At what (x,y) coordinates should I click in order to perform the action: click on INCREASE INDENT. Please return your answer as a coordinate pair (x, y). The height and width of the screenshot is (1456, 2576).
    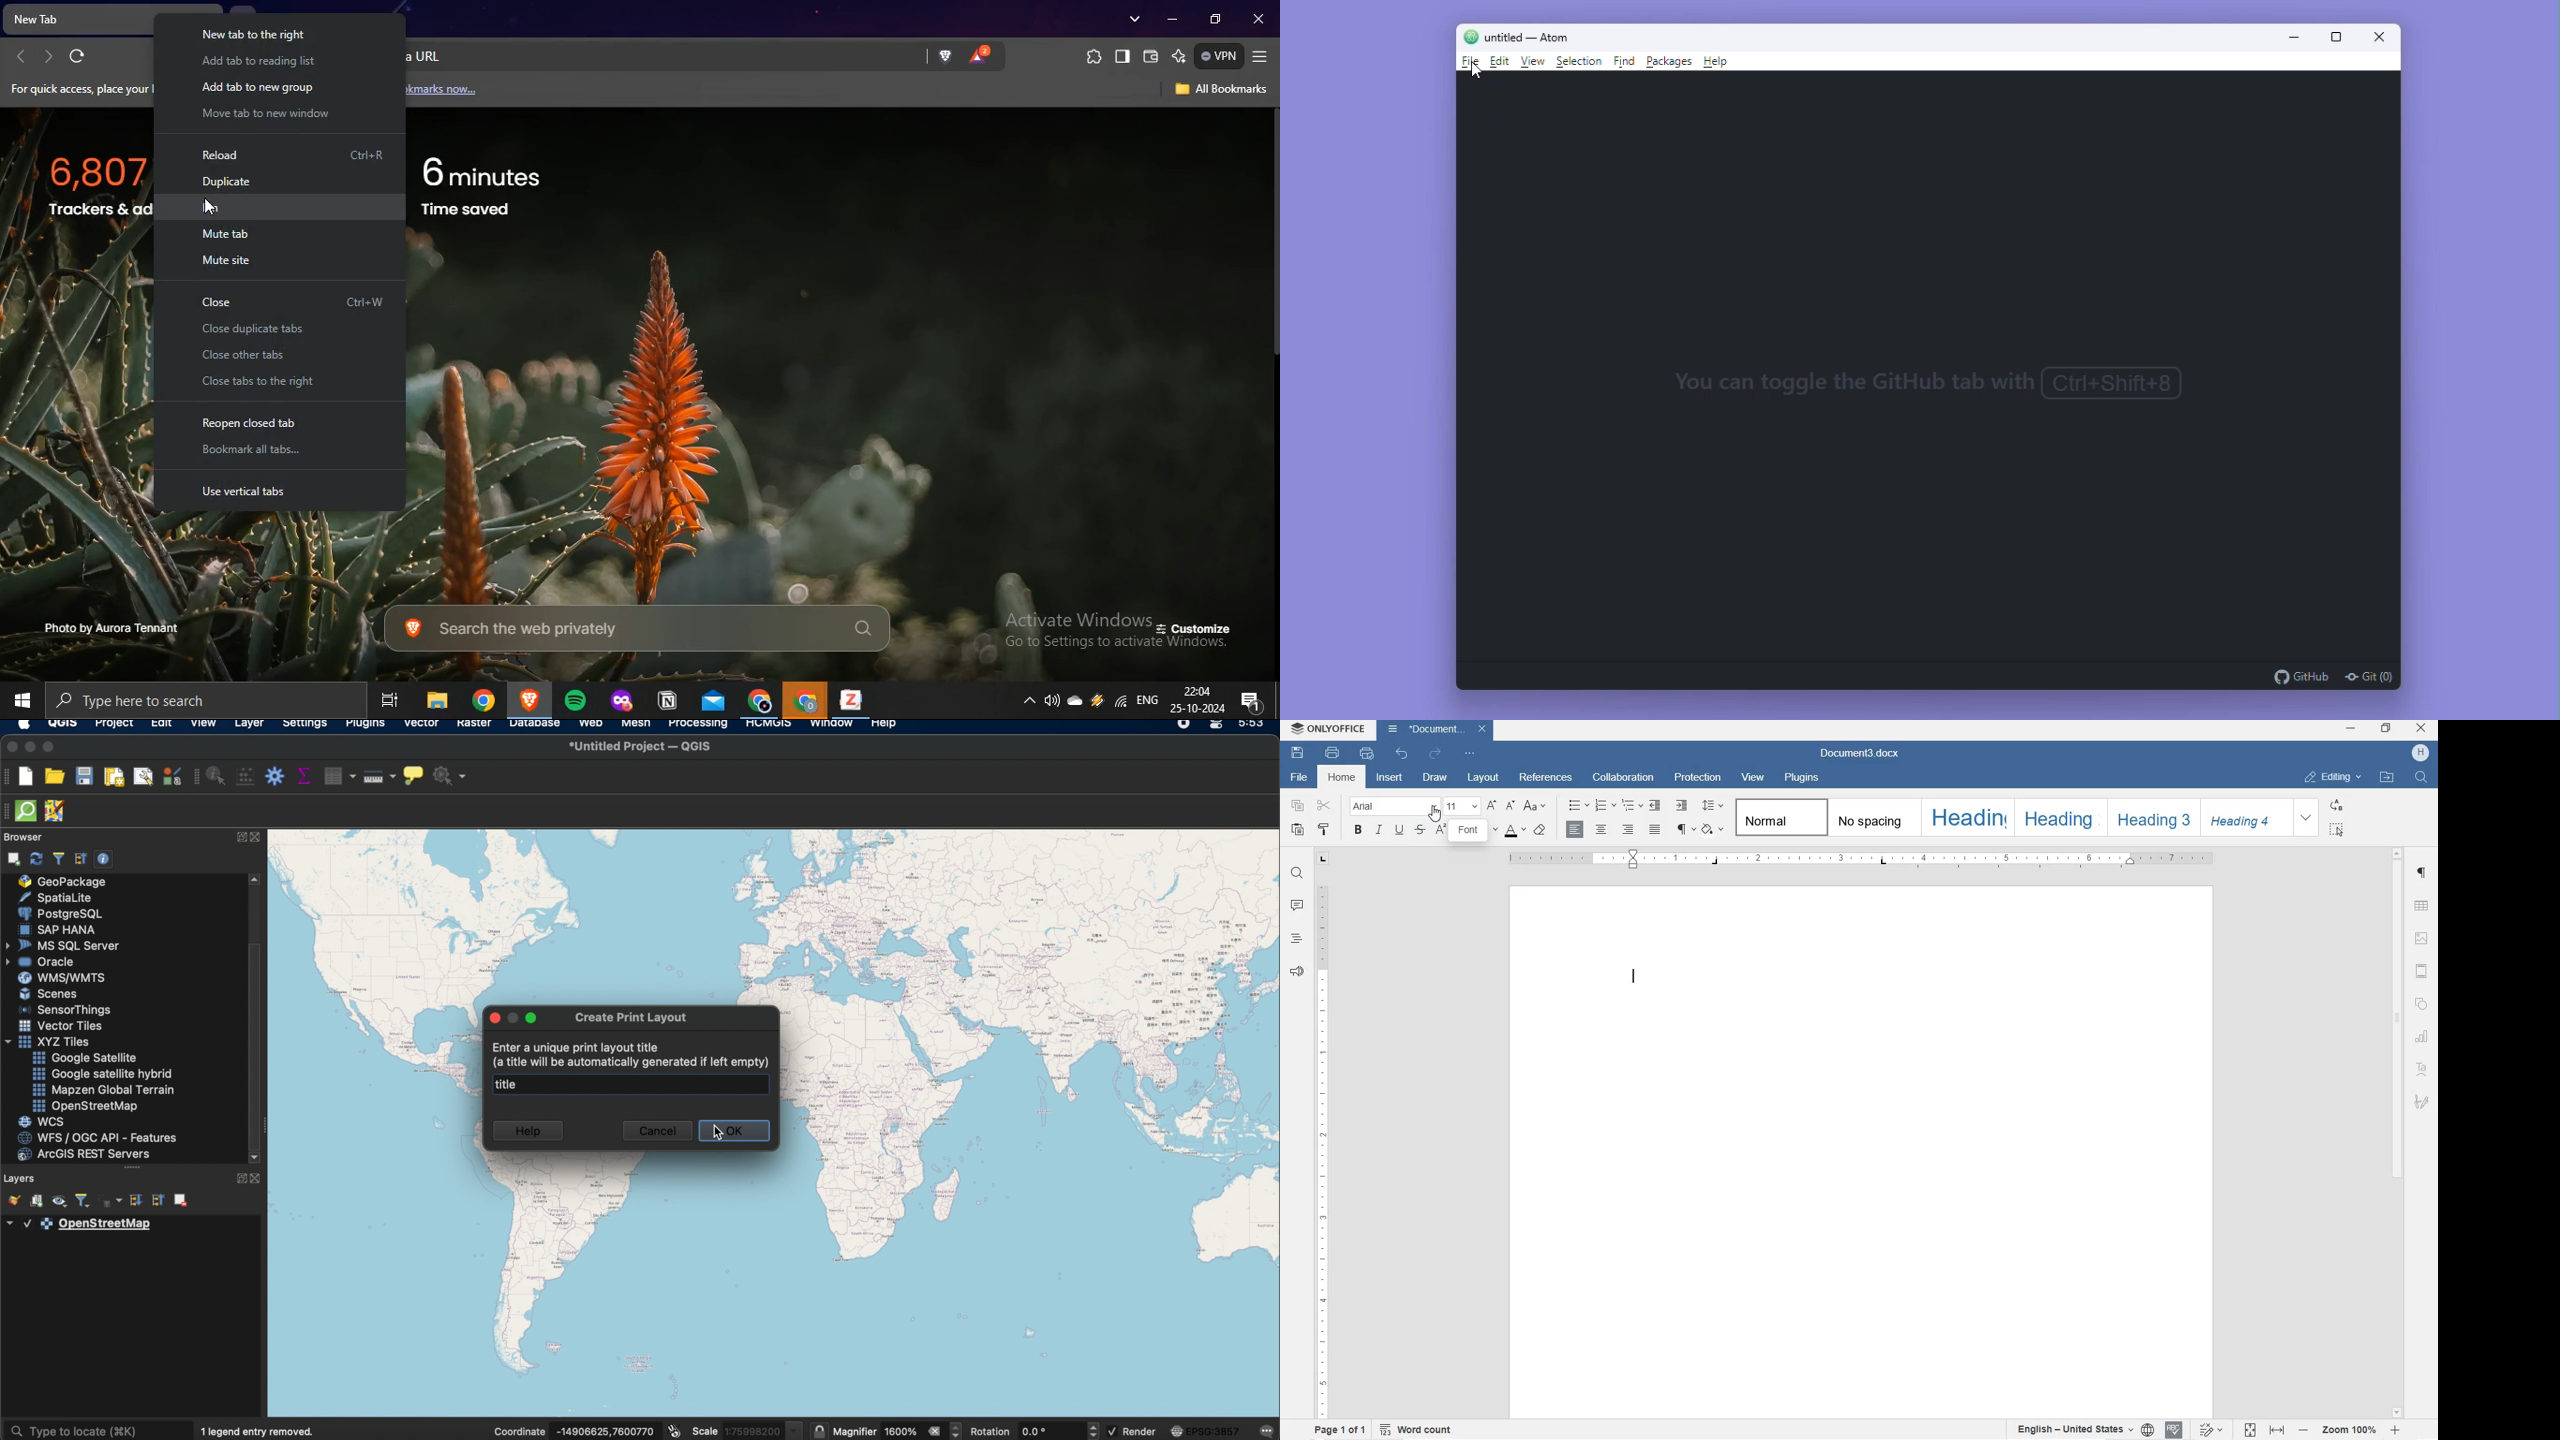
    Looking at the image, I should click on (1683, 806).